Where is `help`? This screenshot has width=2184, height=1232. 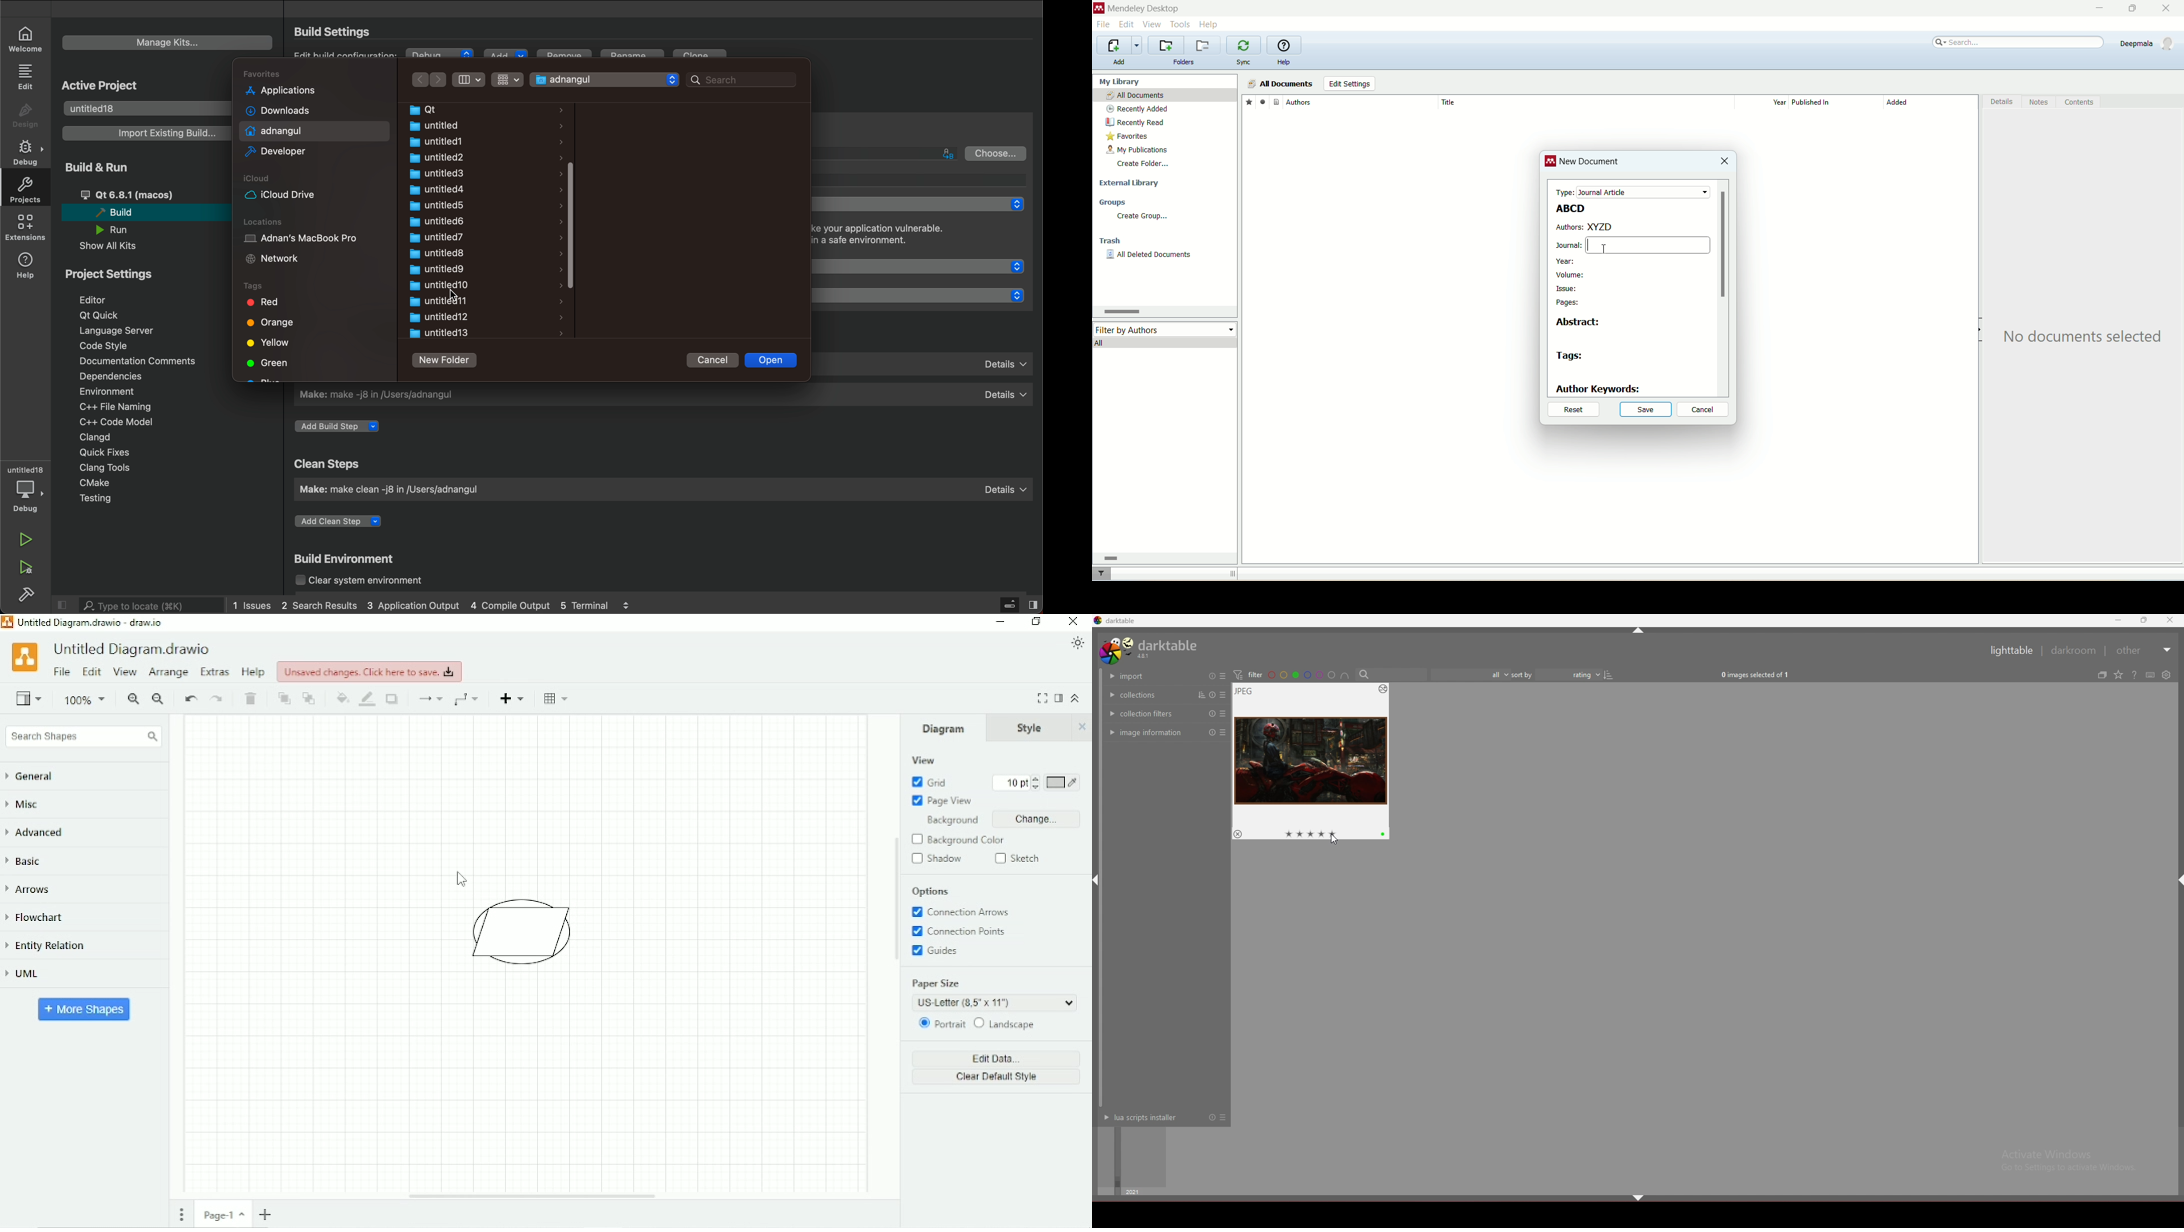 help is located at coordinates (1210, 24).